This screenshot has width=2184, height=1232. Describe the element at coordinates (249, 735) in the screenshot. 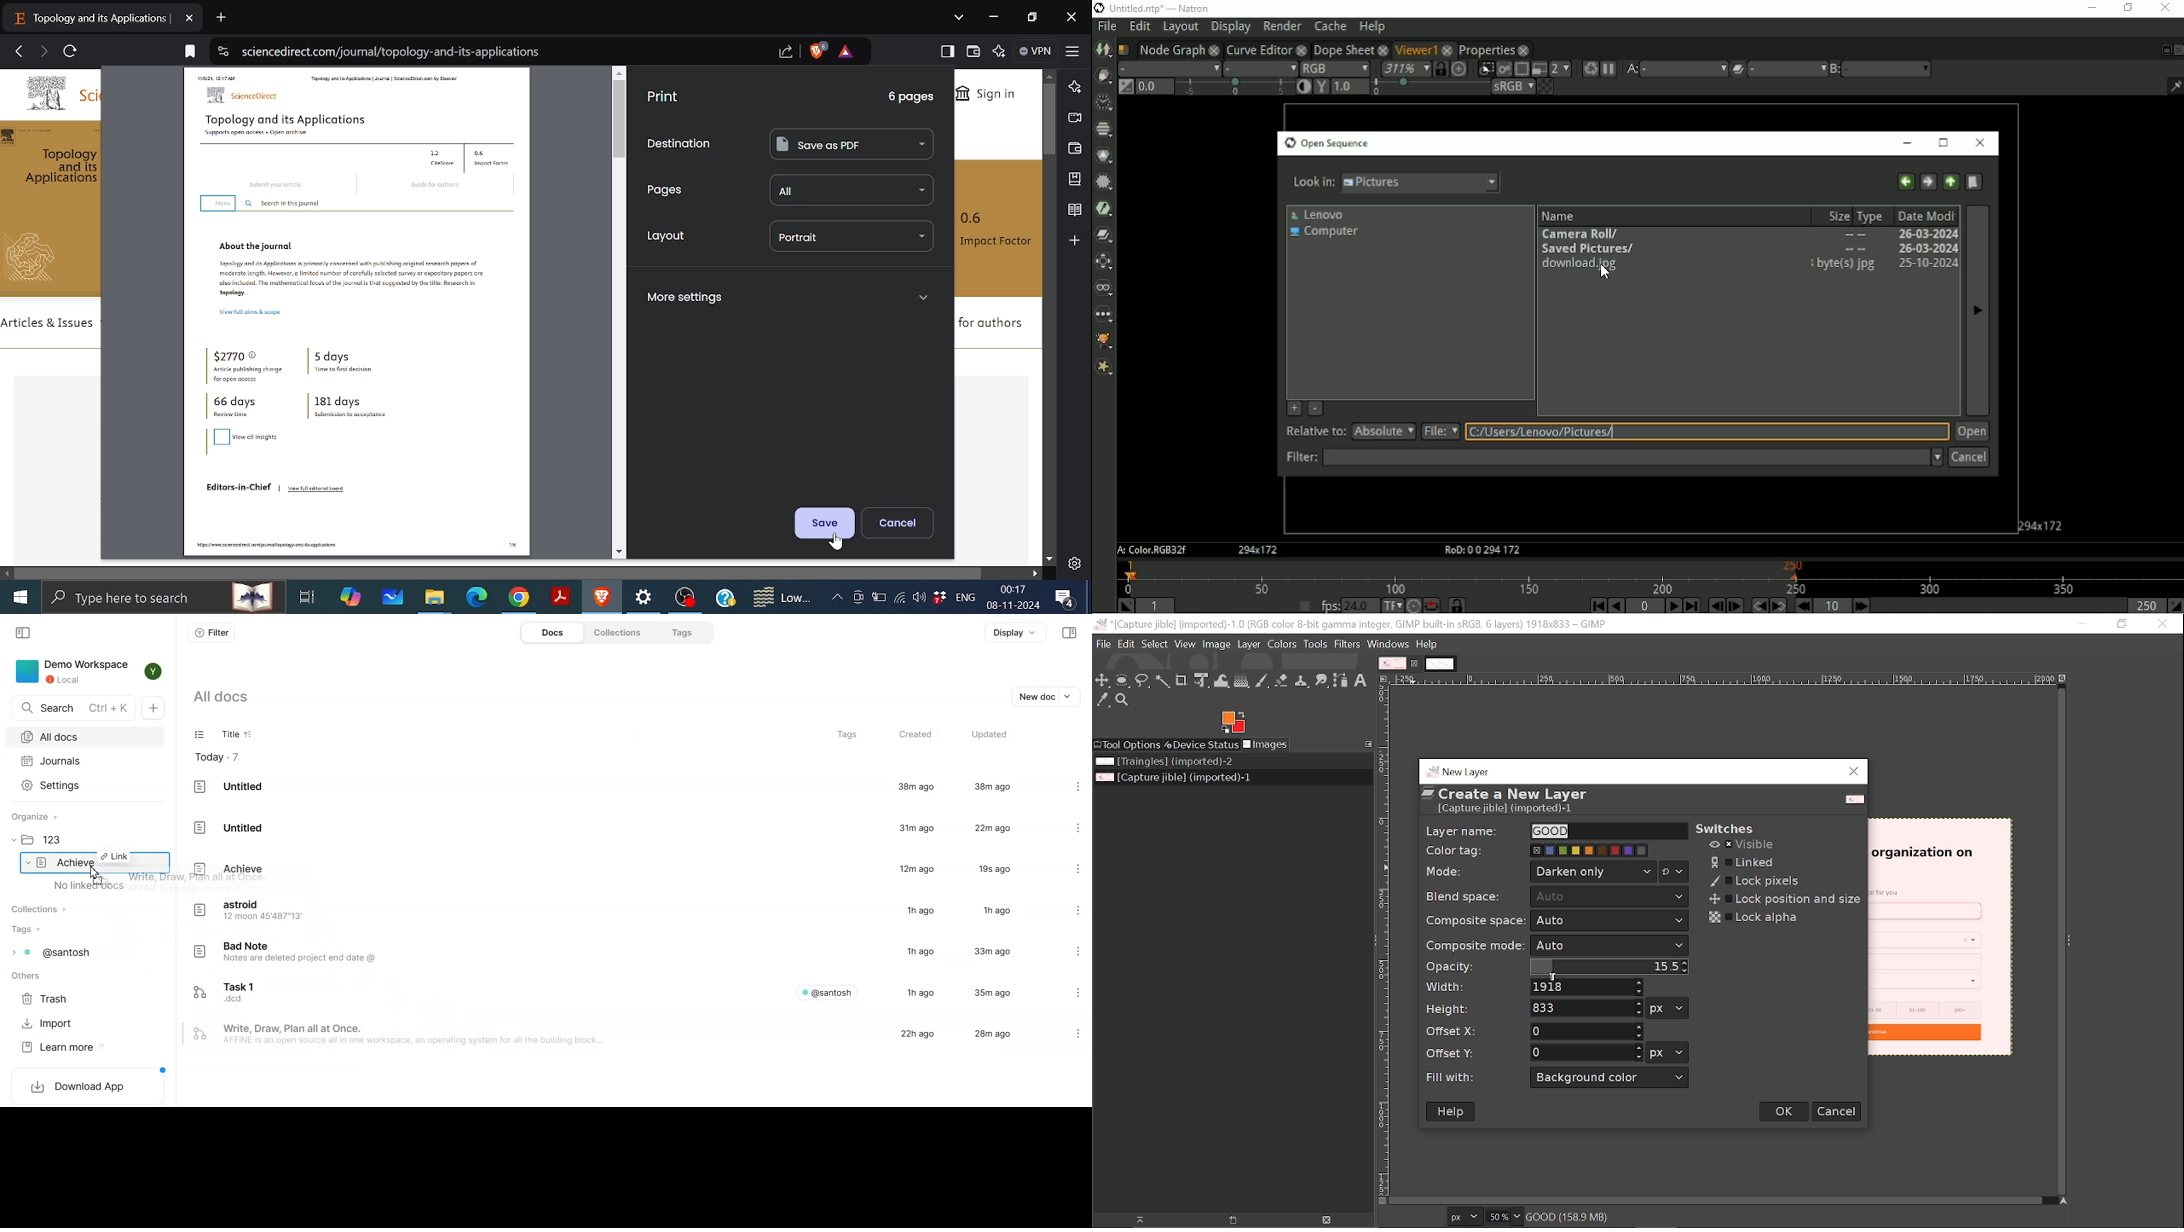

I see `Sort` at that location.